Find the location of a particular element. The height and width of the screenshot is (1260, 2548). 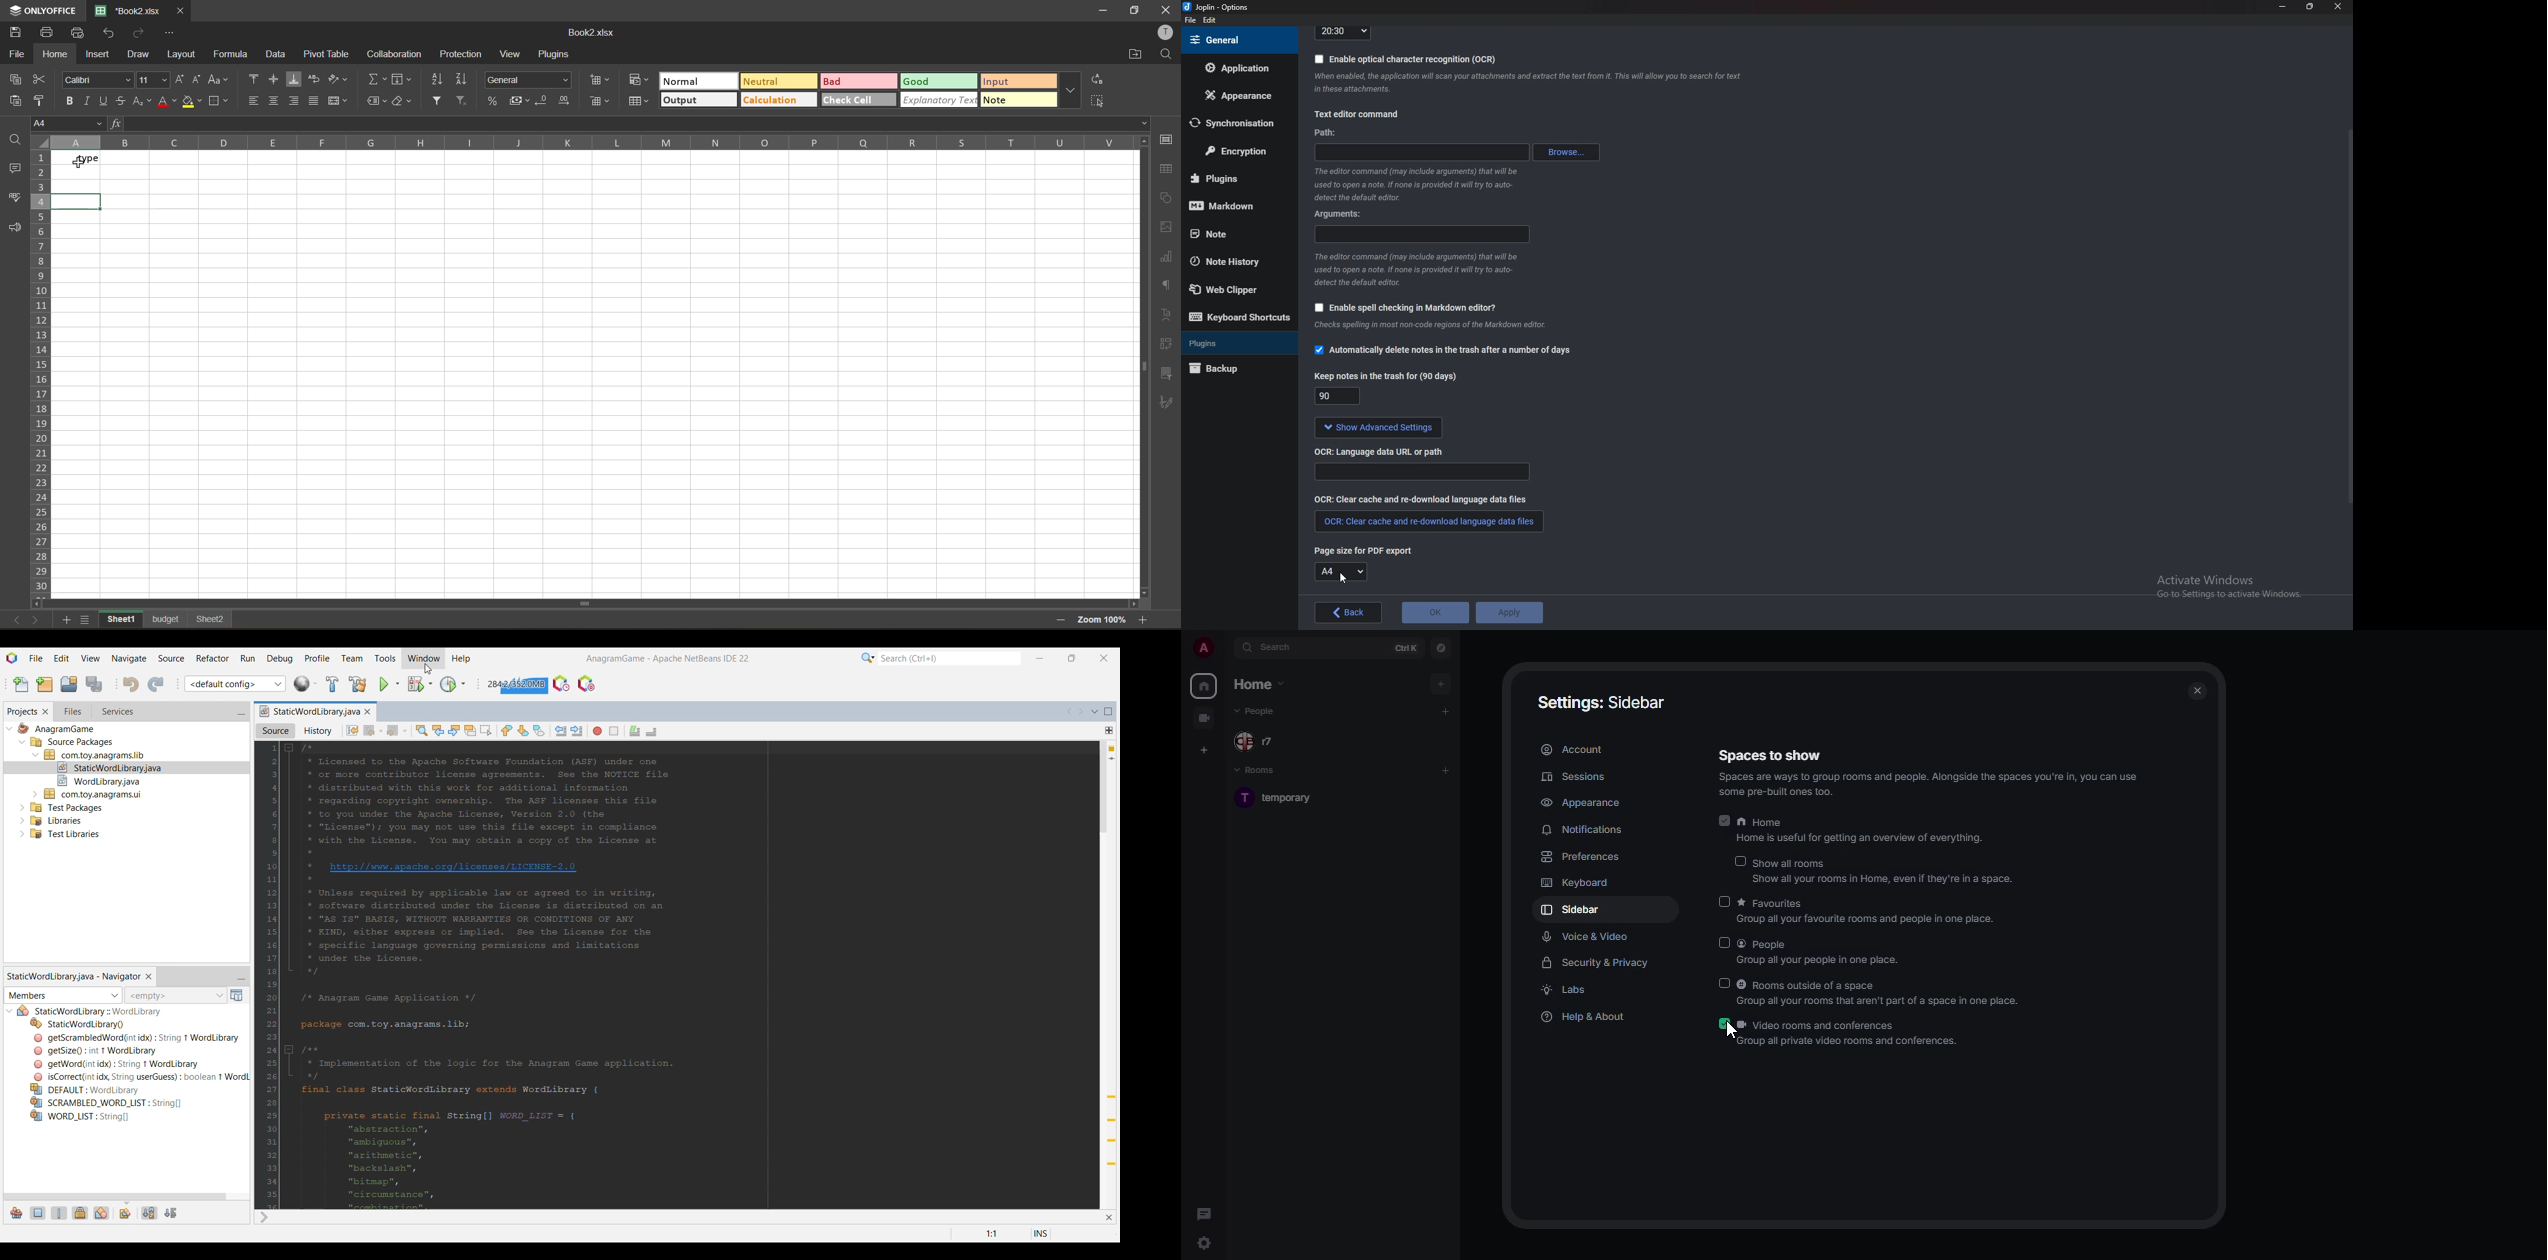

rooms is located at coordinates (1256, 771).